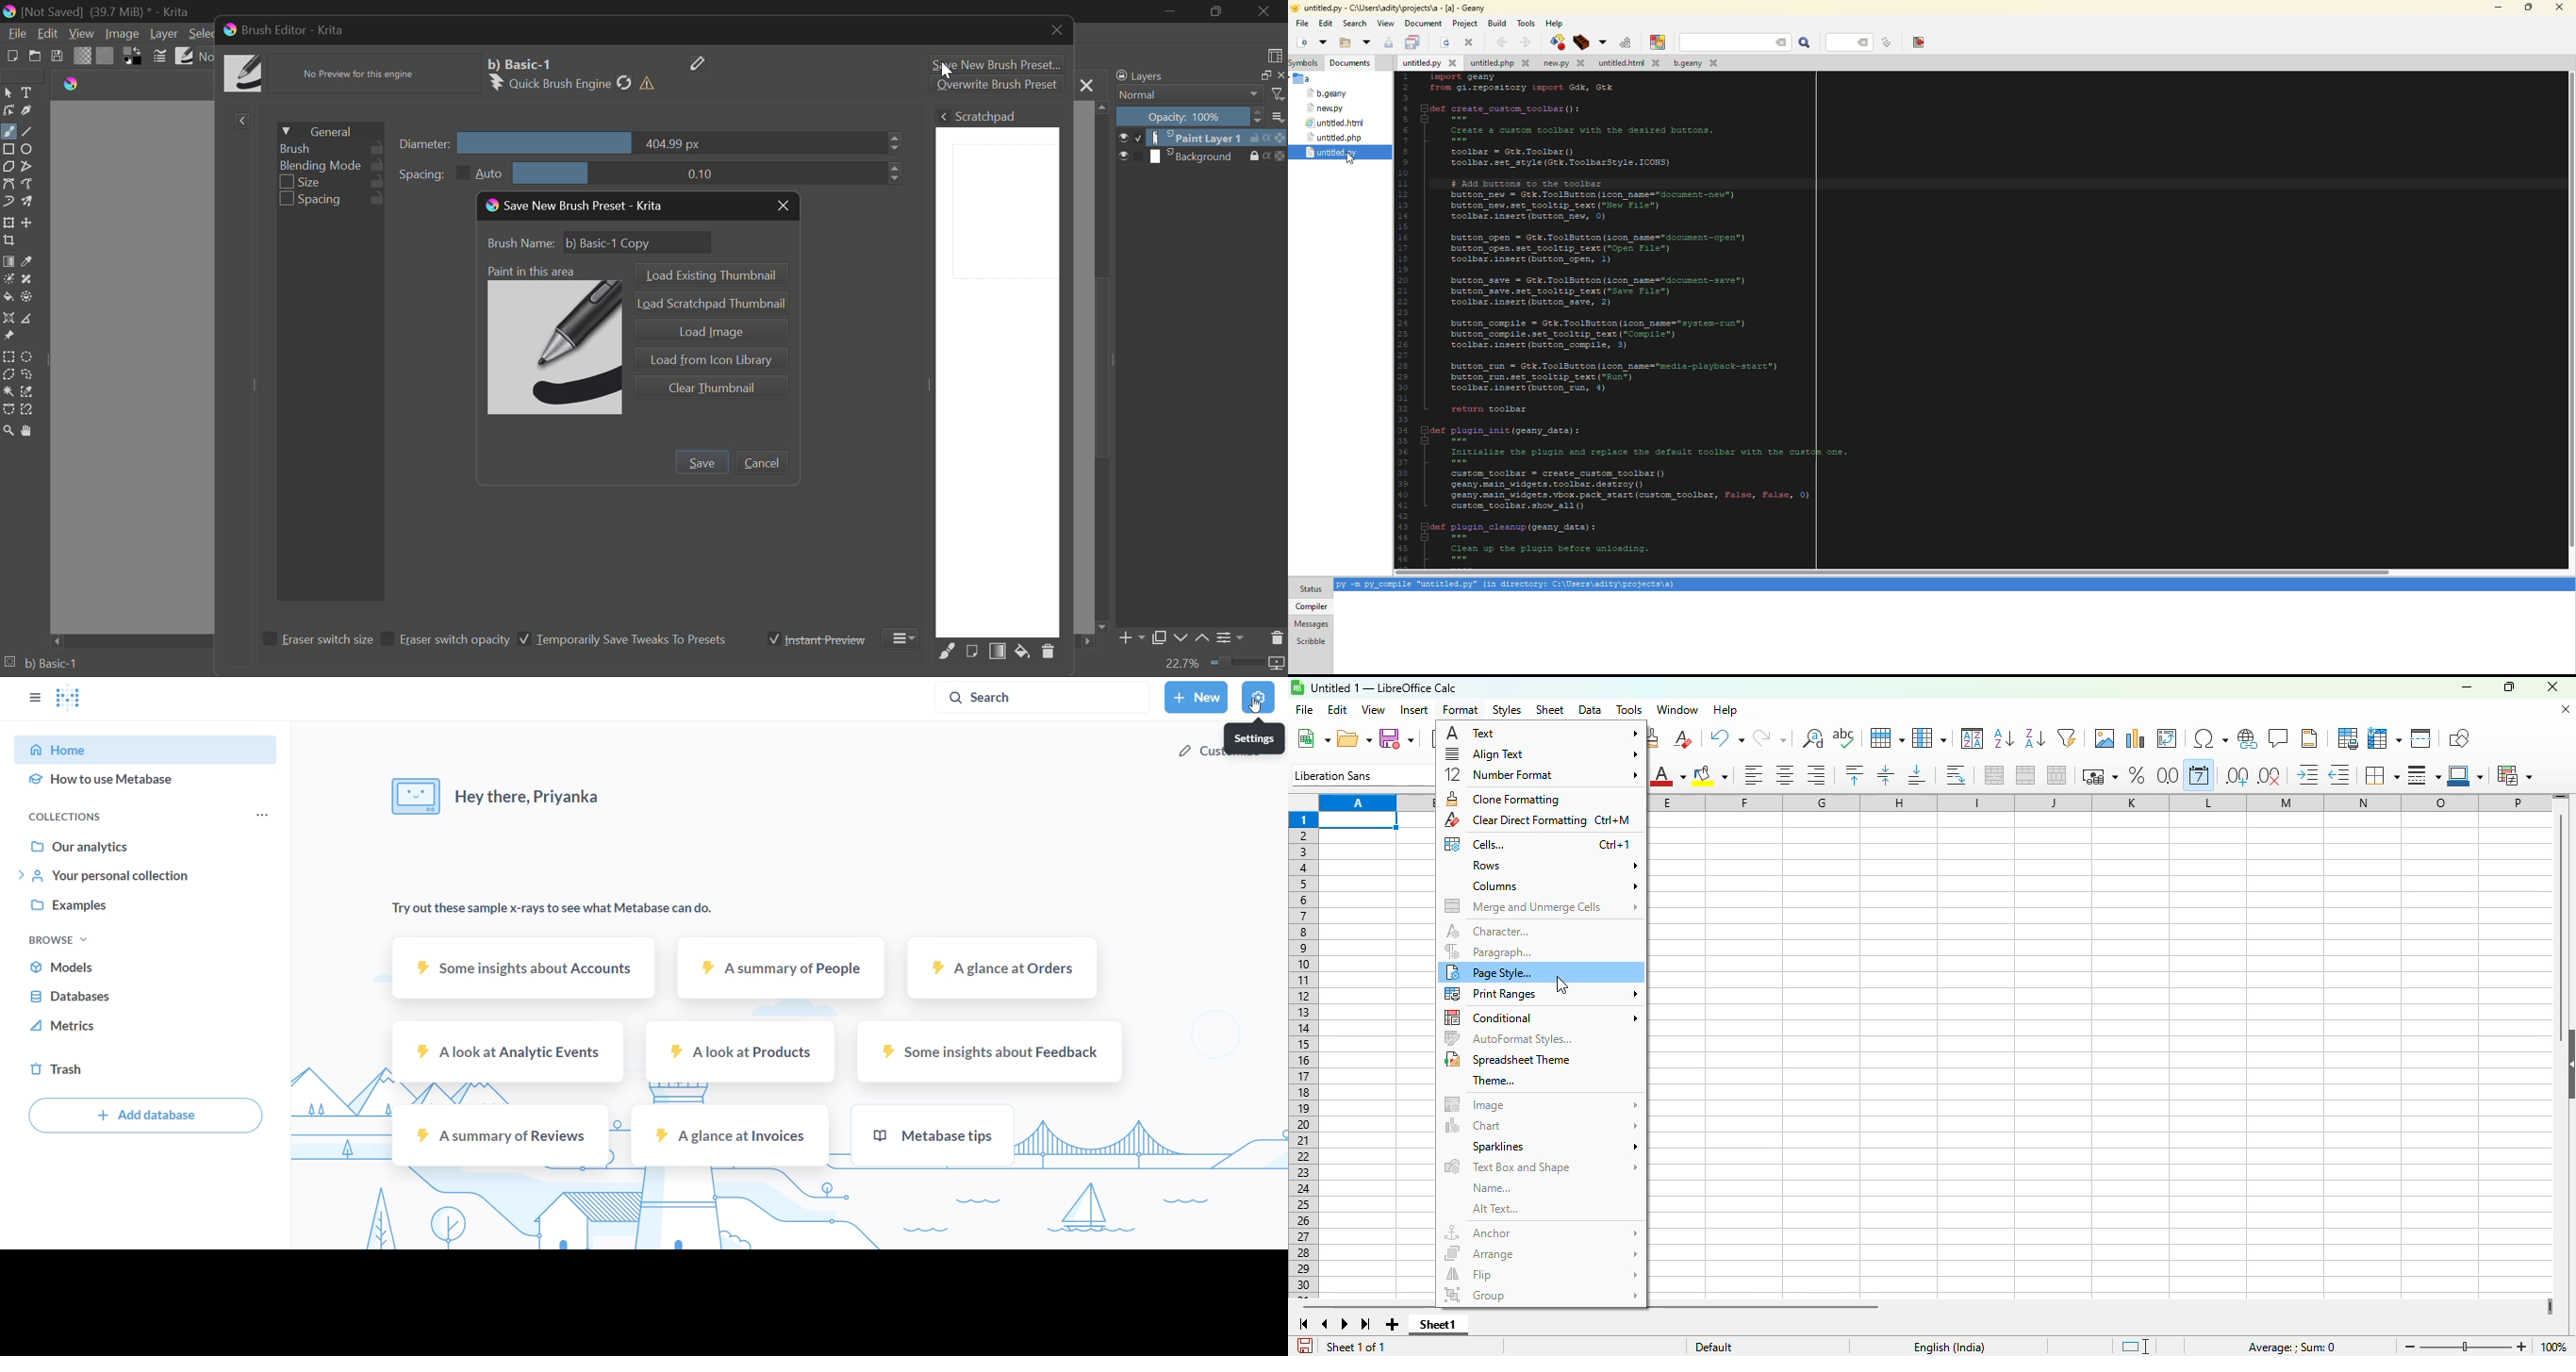 Image resolution: width=2576 pixels, height=1372 pixels. I want to click on Blending Mode, so click(1199, 95).